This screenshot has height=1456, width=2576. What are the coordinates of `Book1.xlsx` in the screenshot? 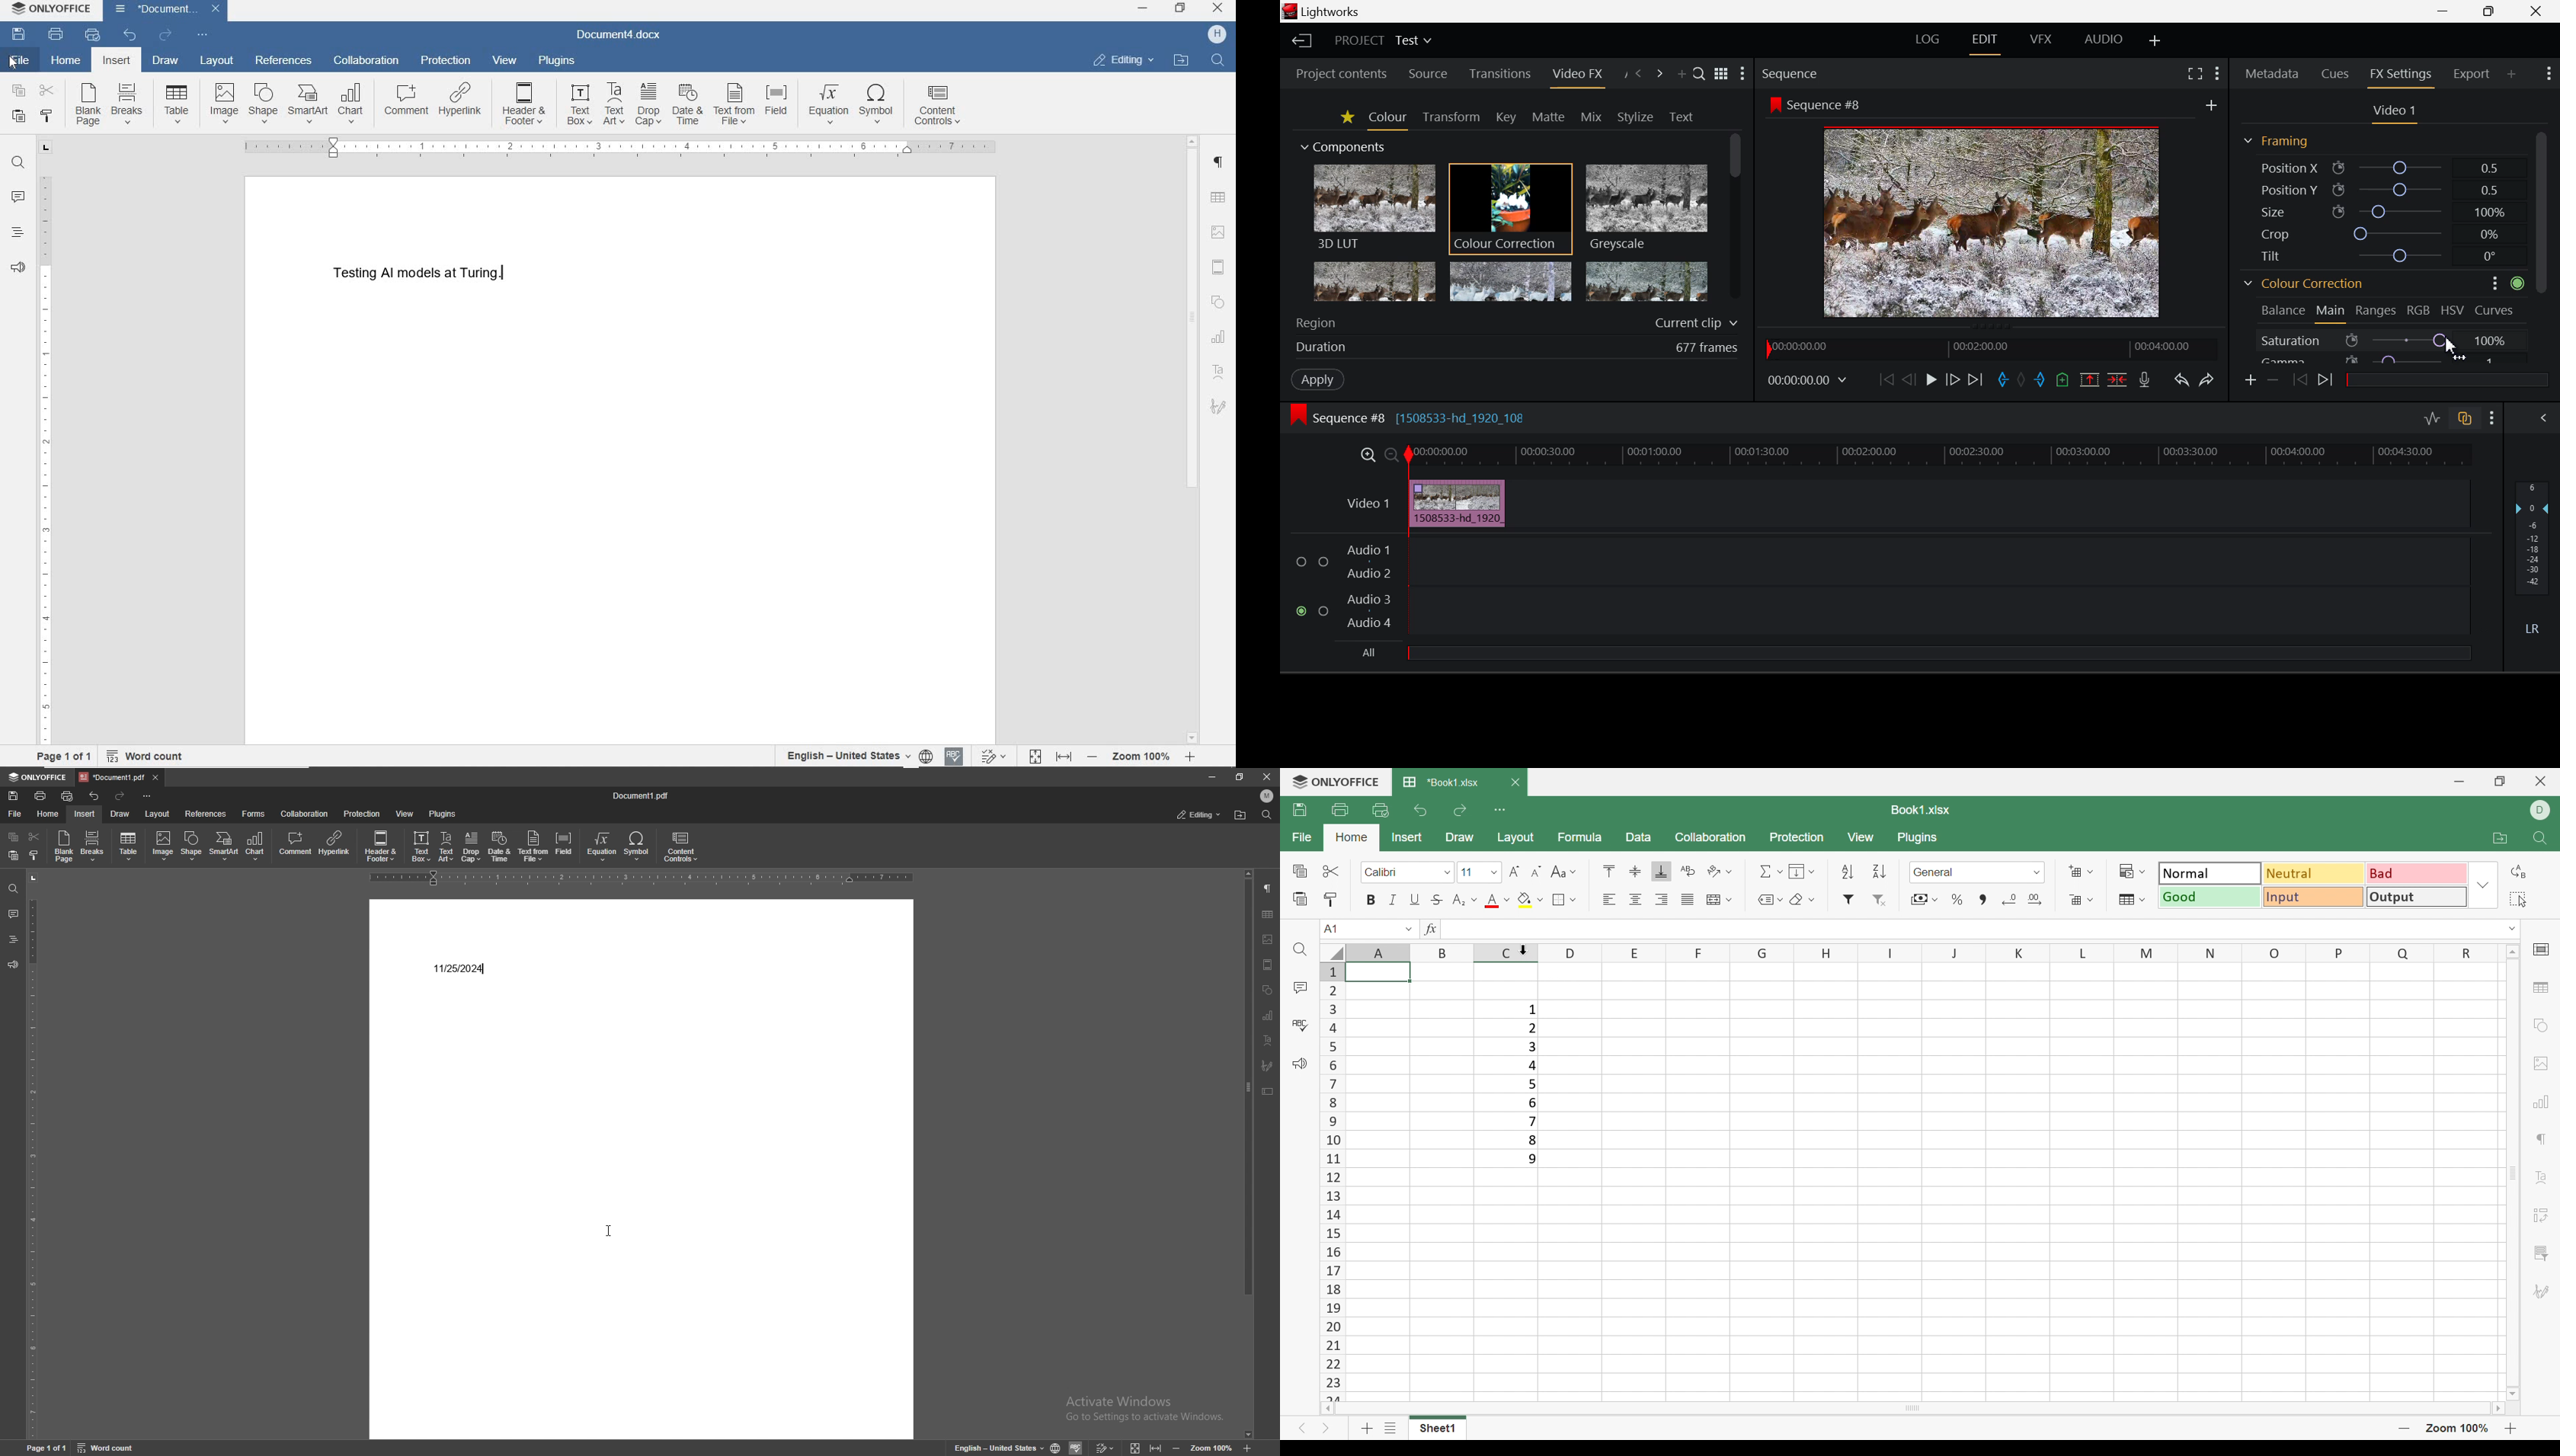 It's located at (1921, 810).